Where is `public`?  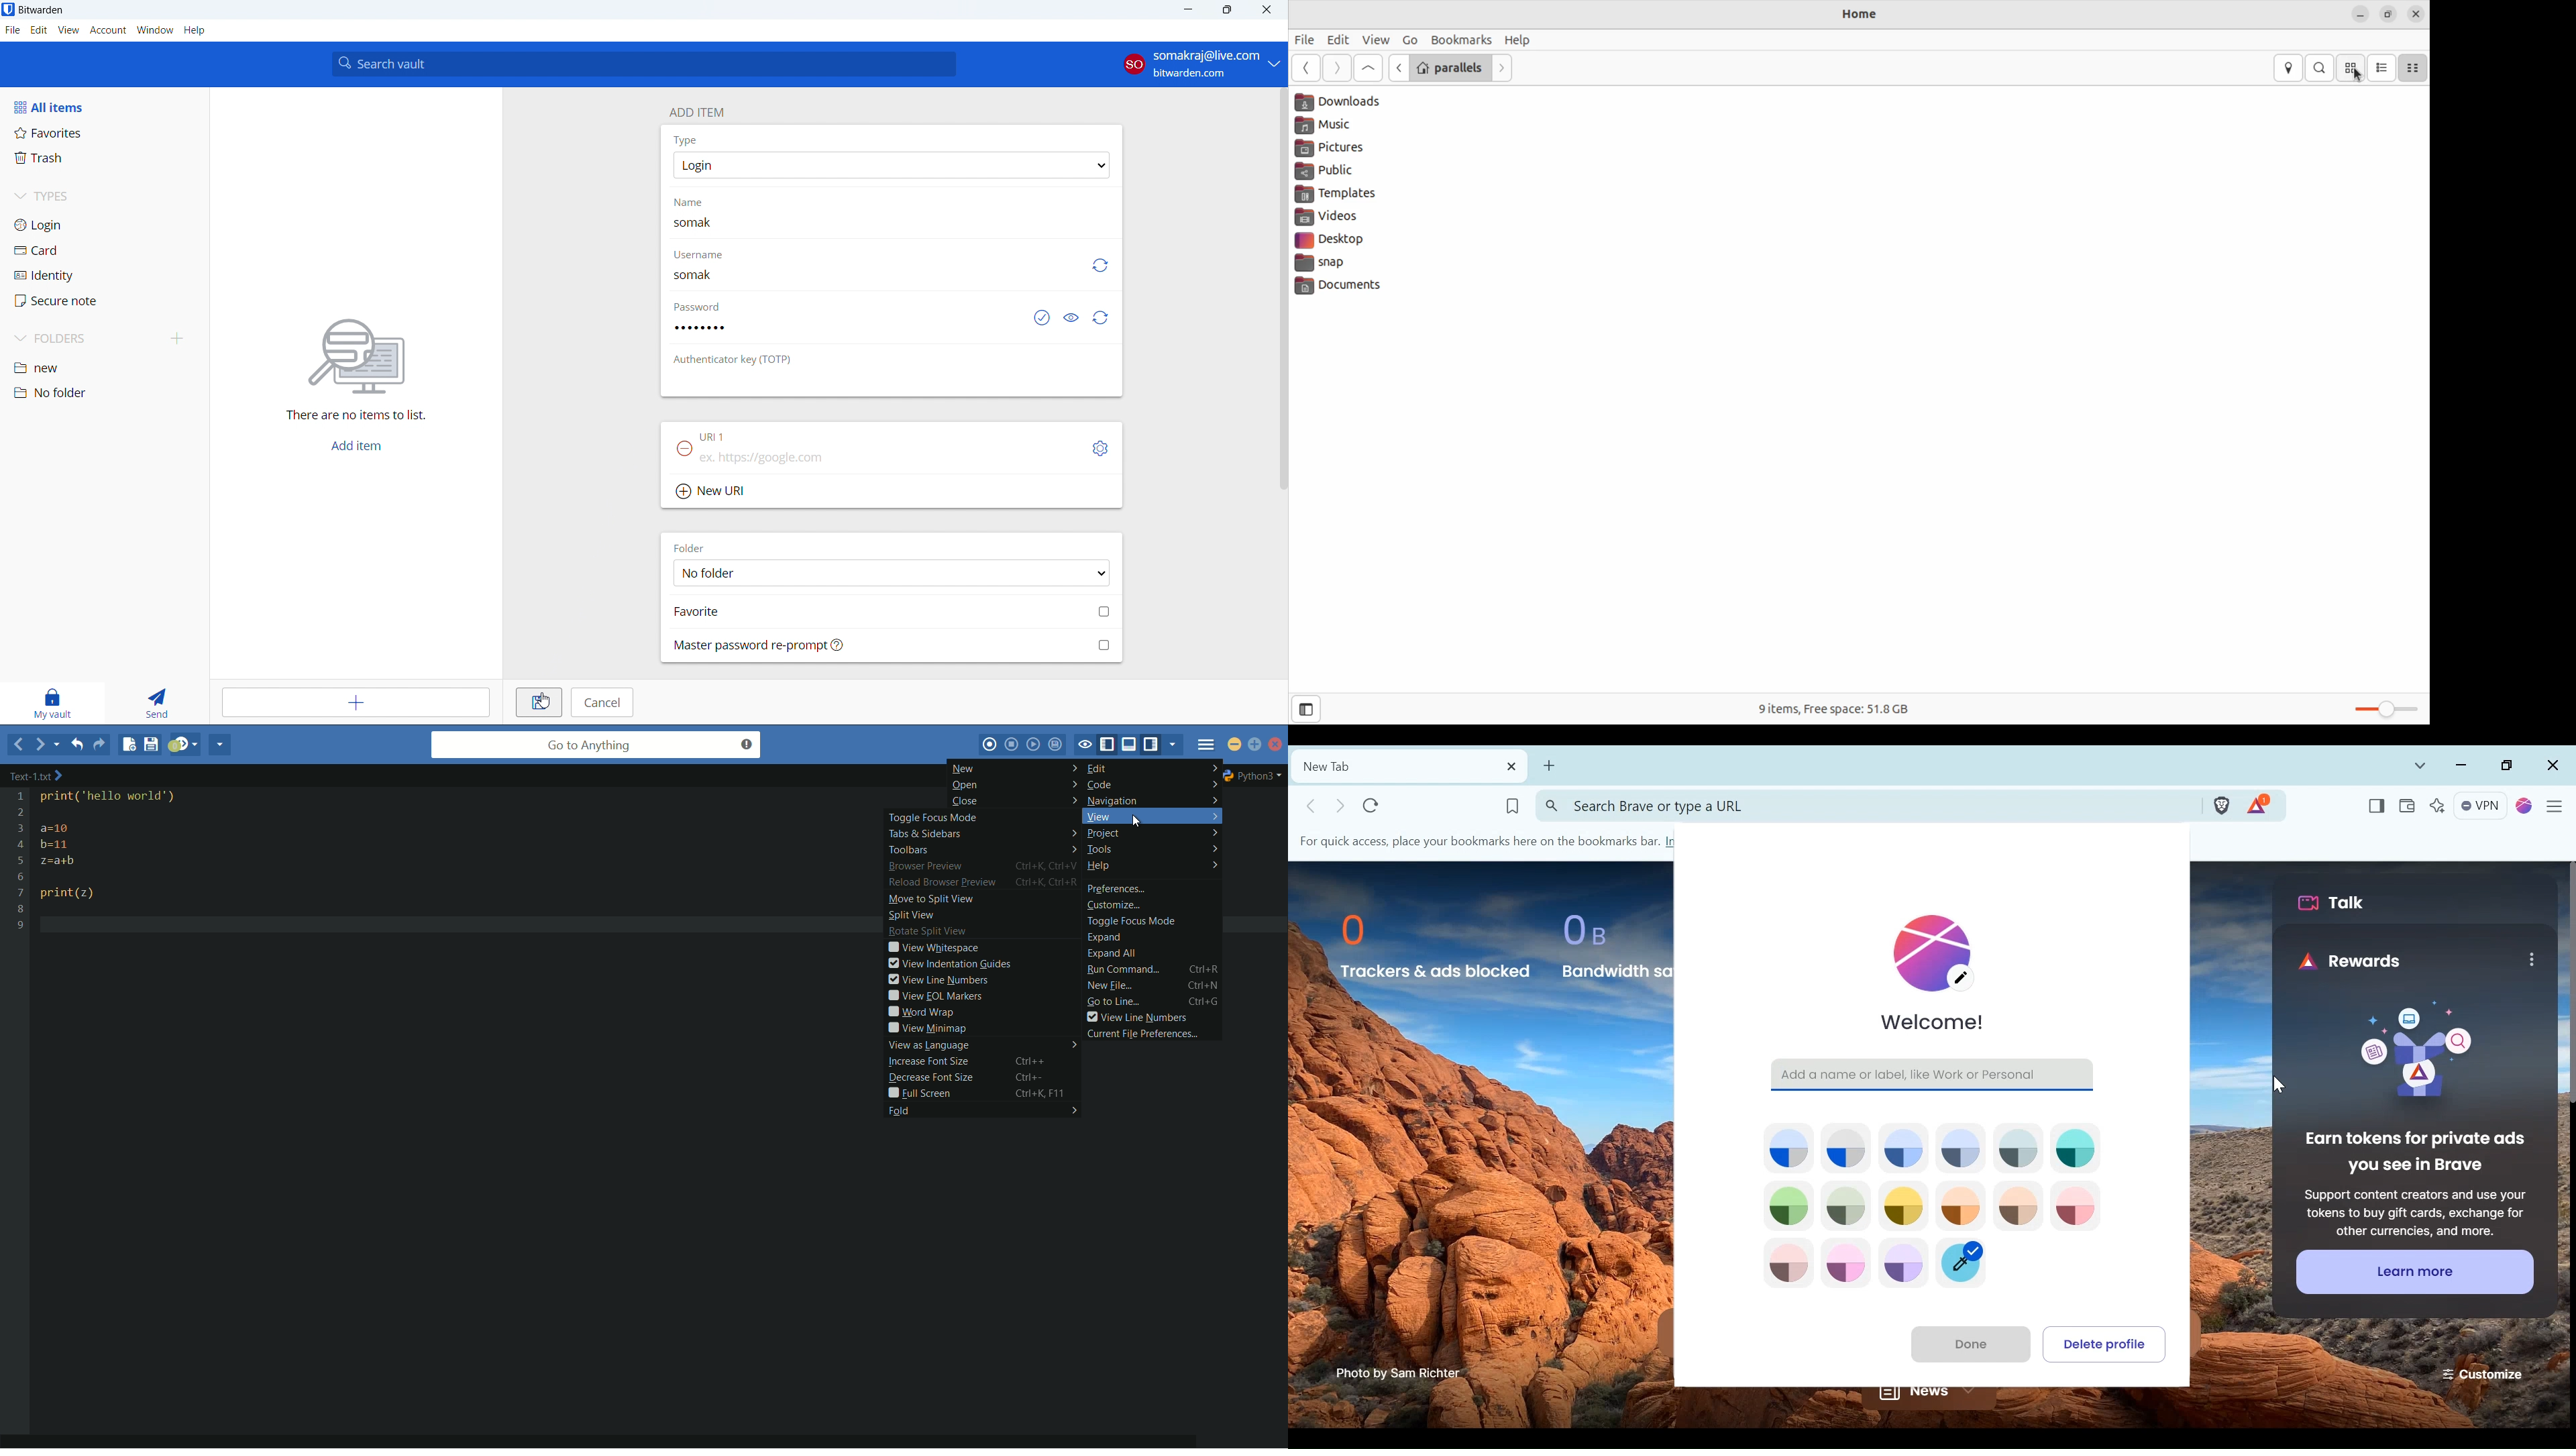 public is located at coordinates (1337, 172).